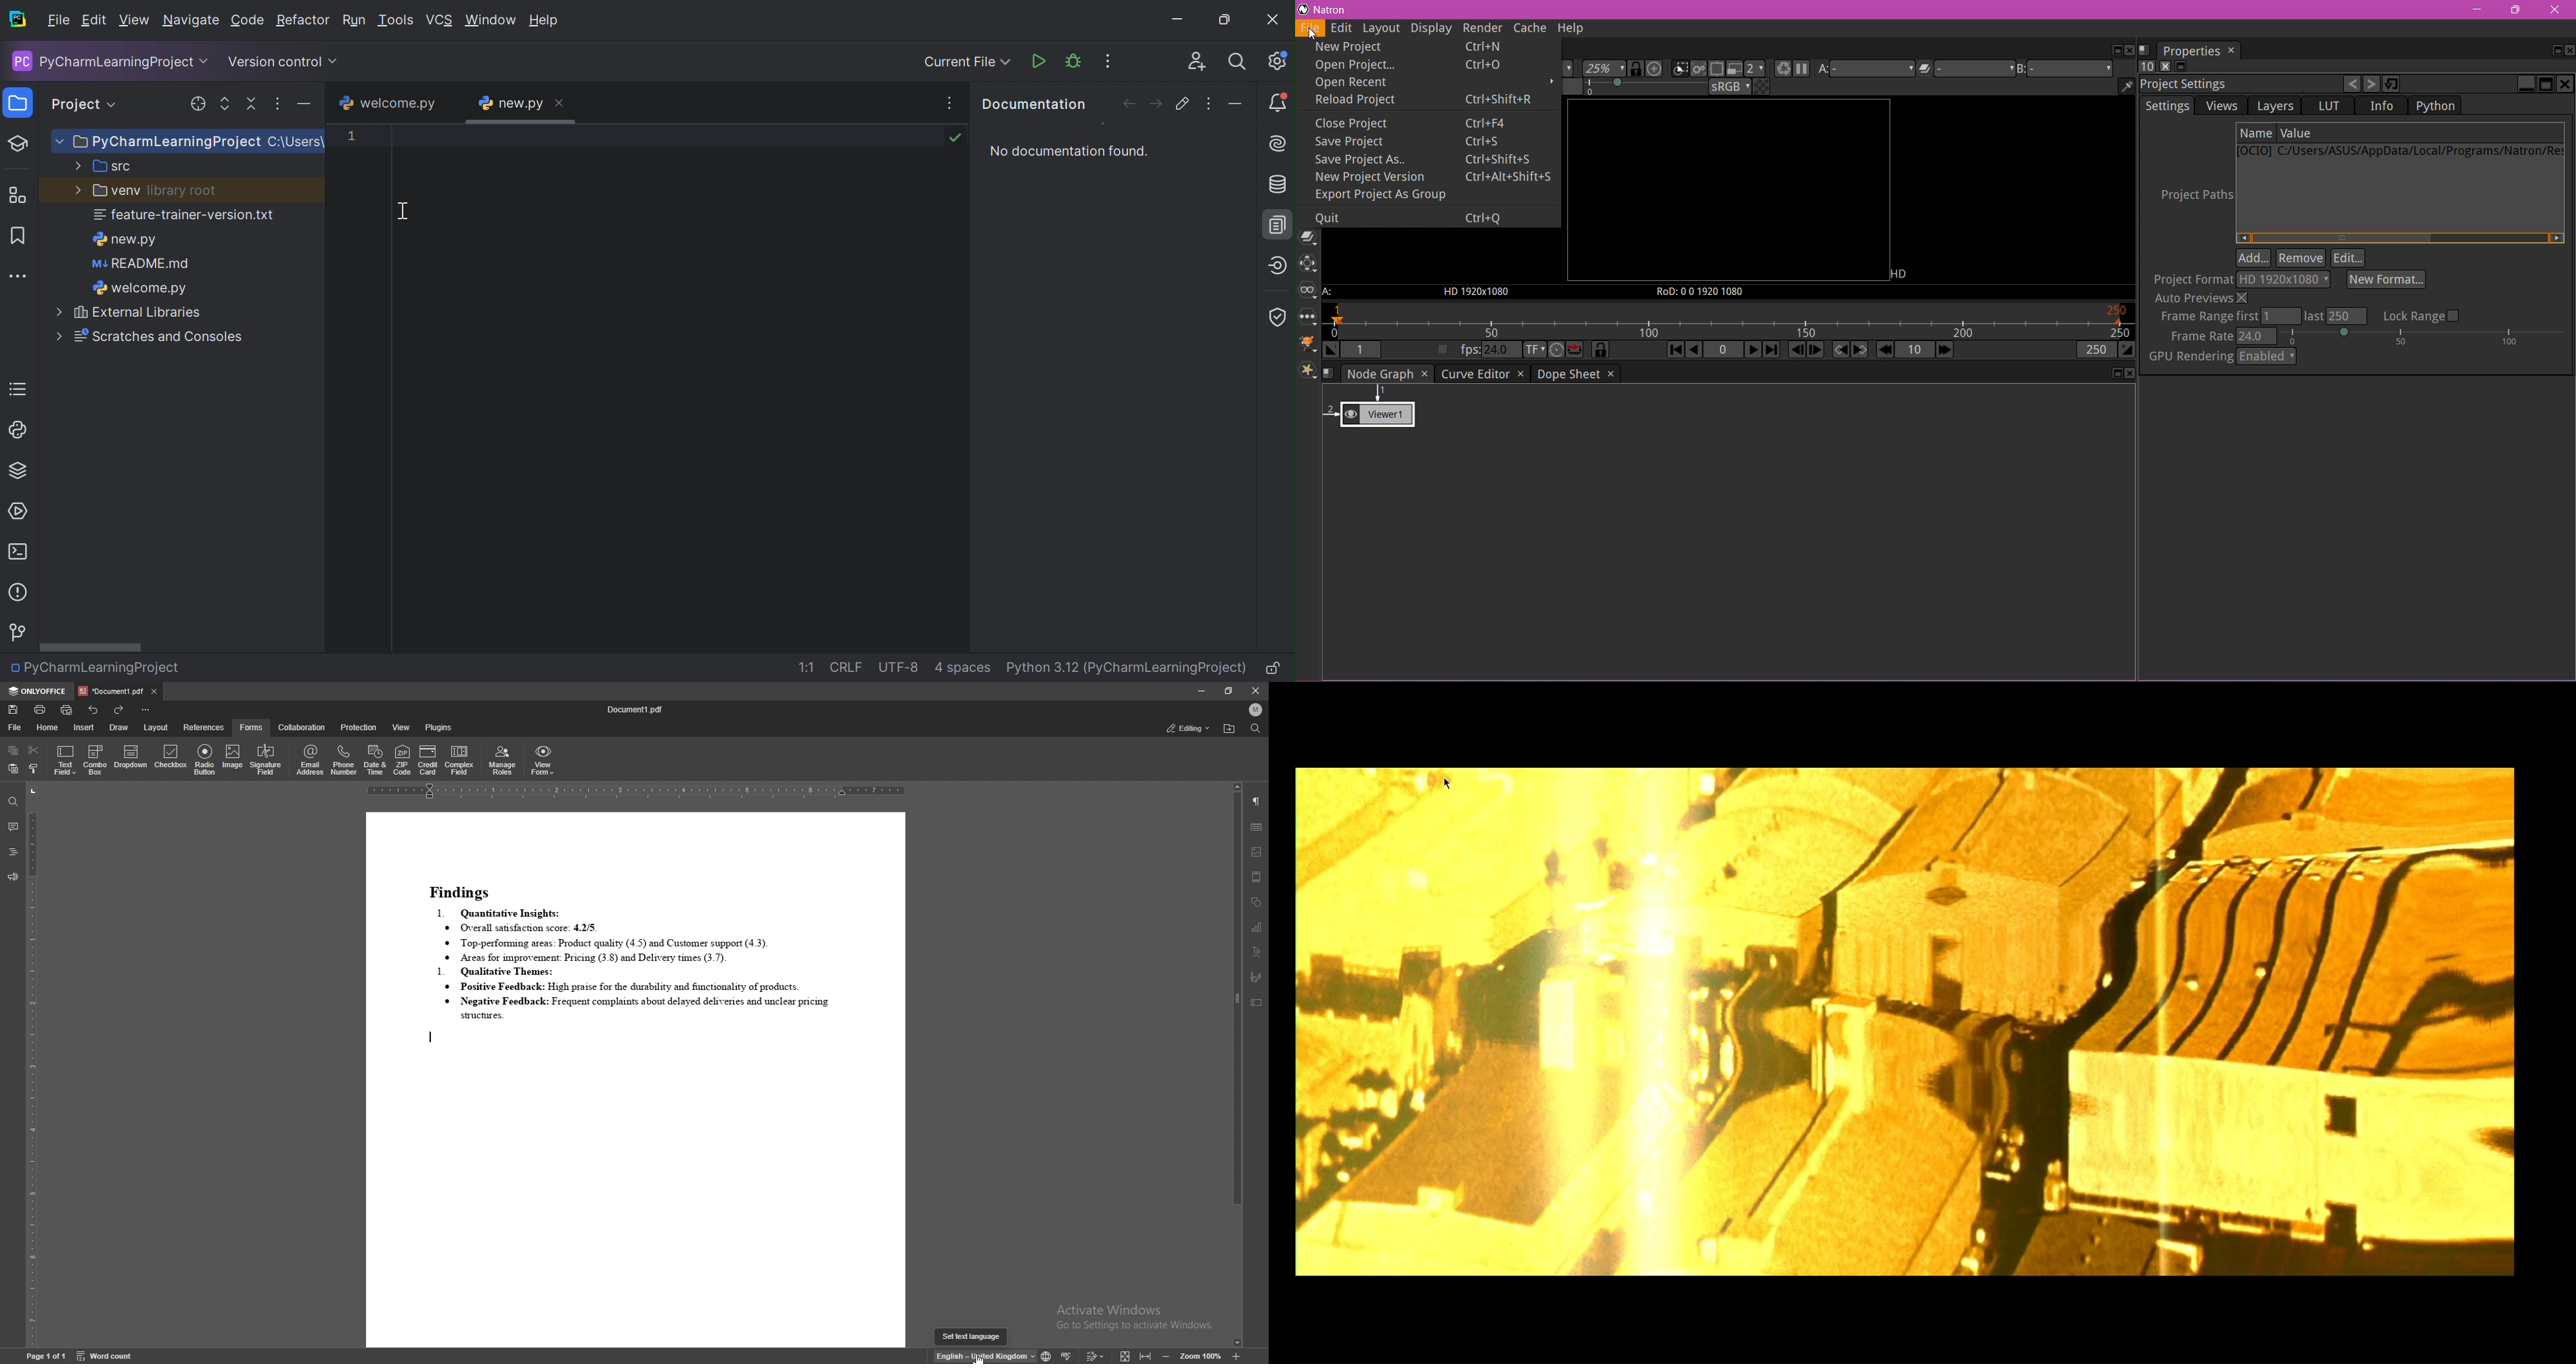 The image size is (2576, 1372). Describe the element at coordinates (1238, 104) in the screenshot. I see `Hide` at that location.